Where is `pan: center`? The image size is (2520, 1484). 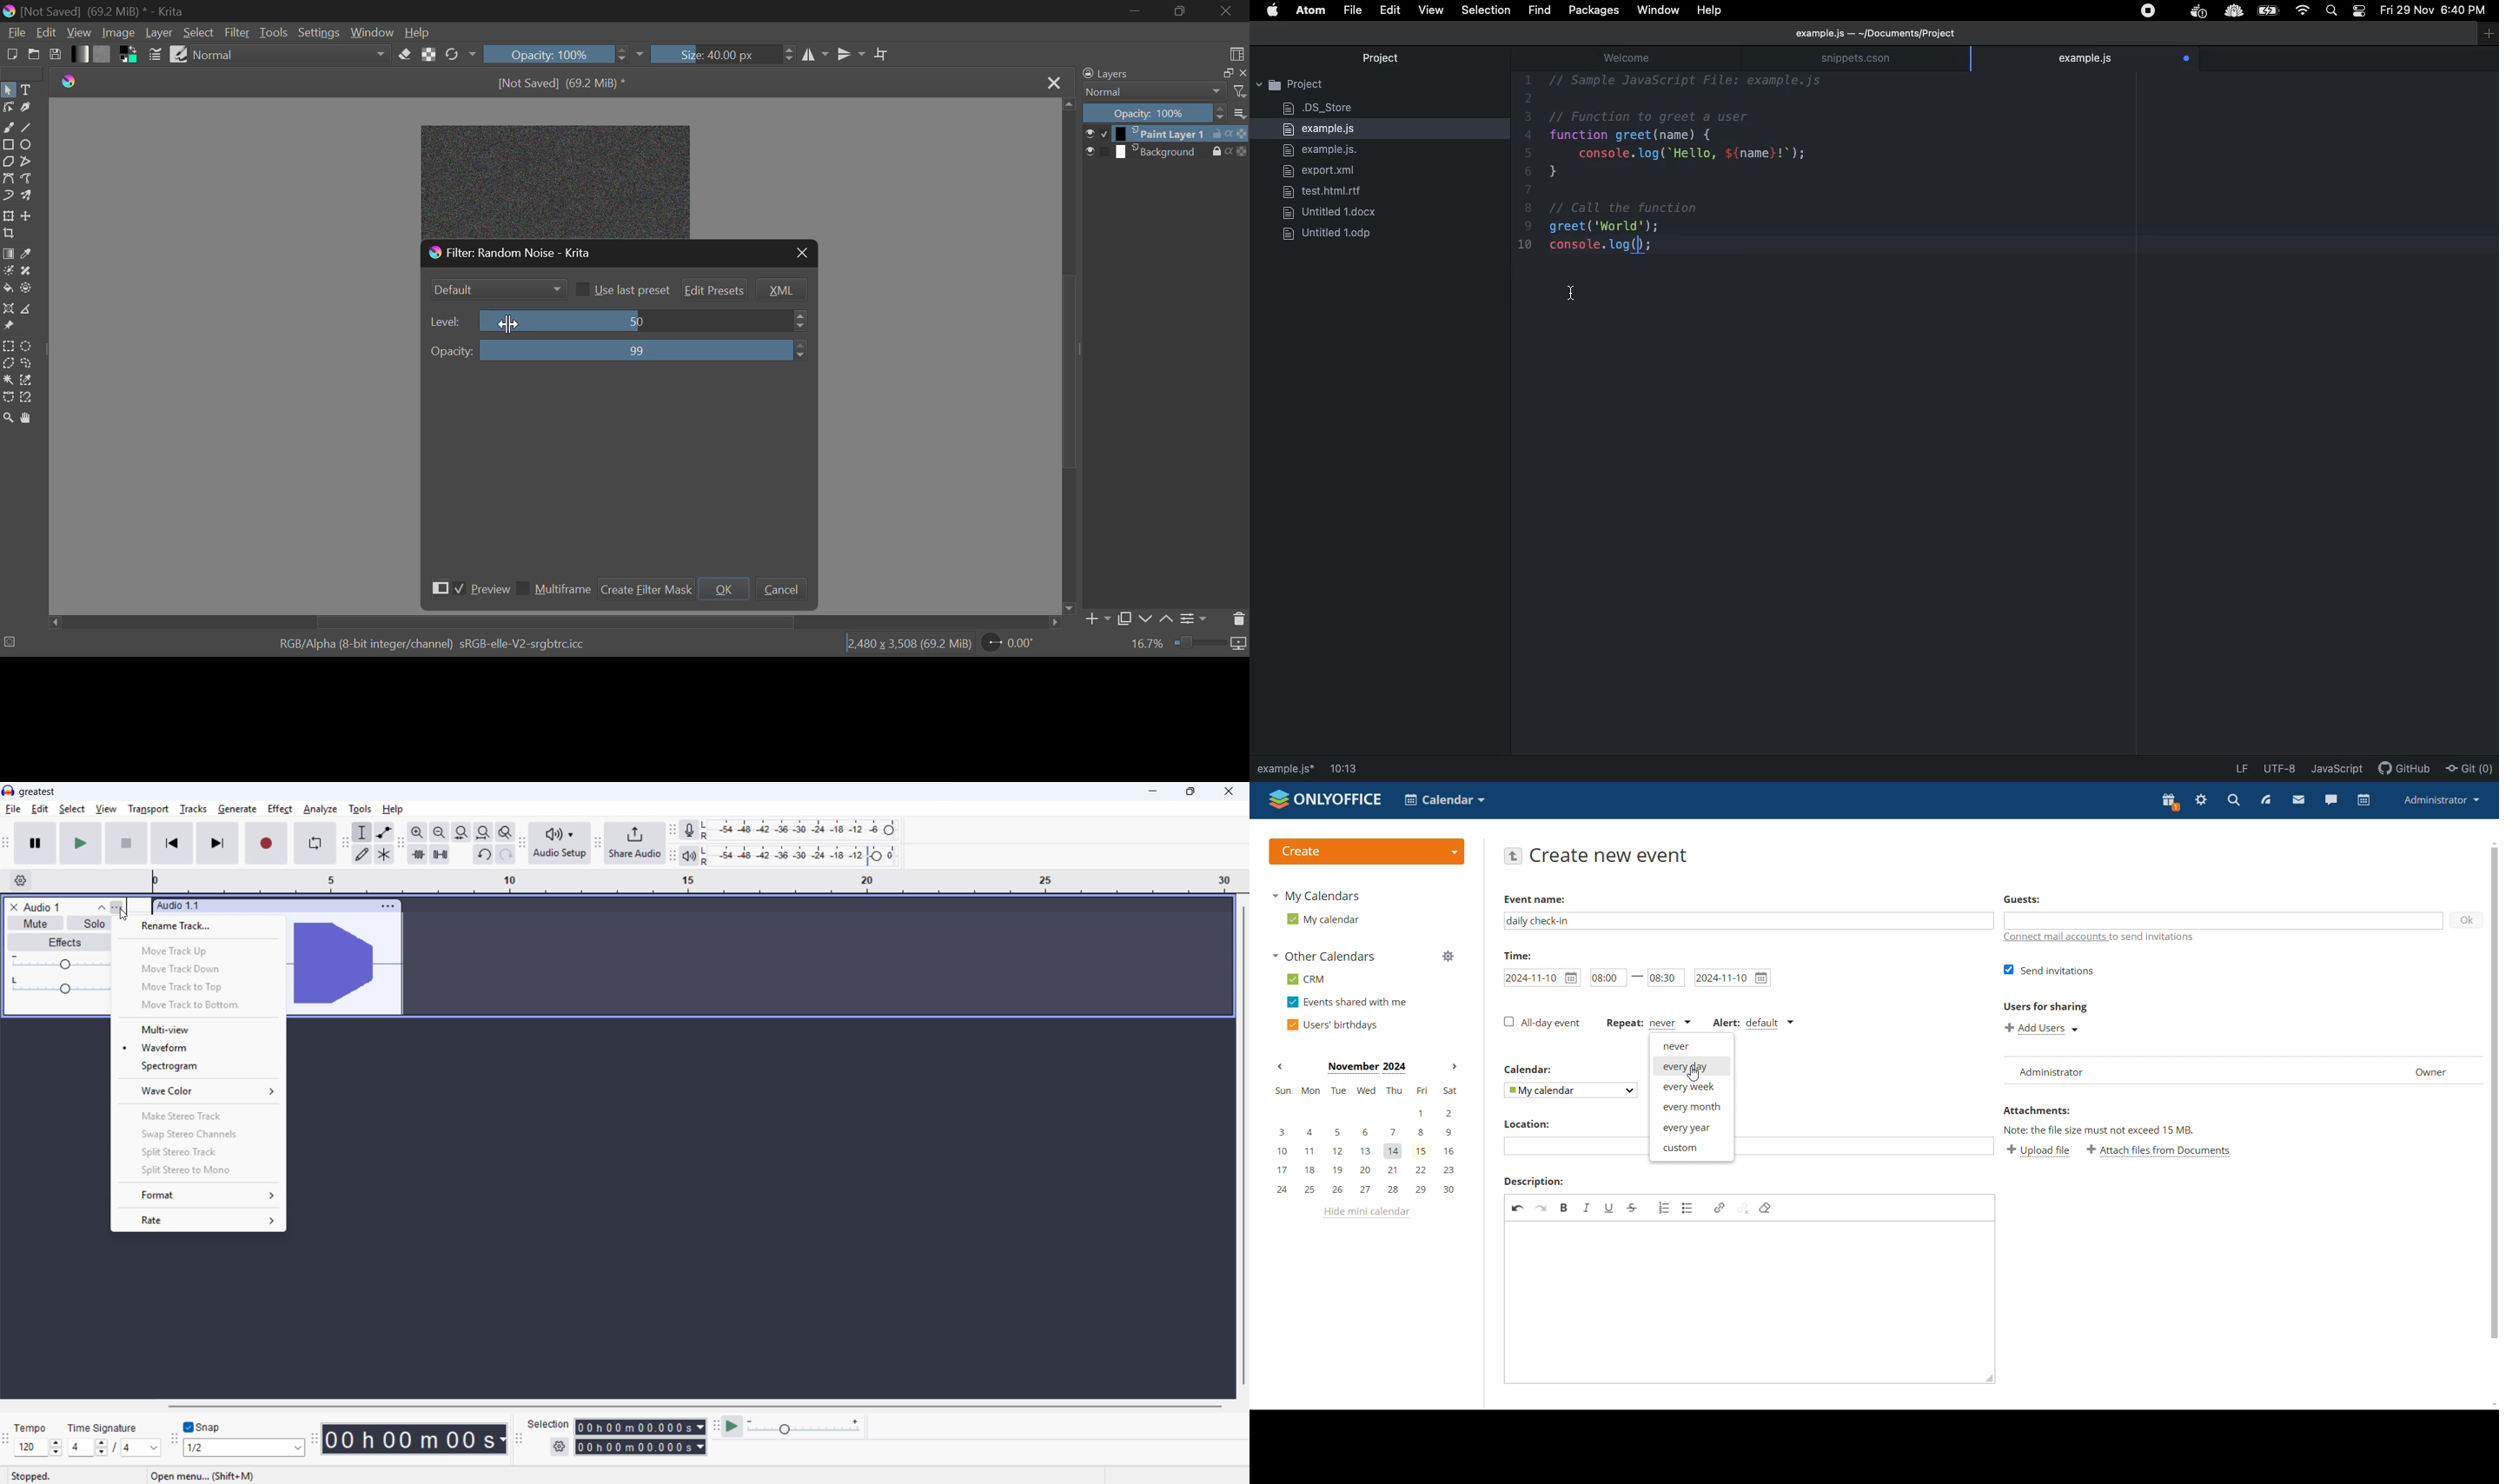 pan: center is located at coordinates (56, 986).